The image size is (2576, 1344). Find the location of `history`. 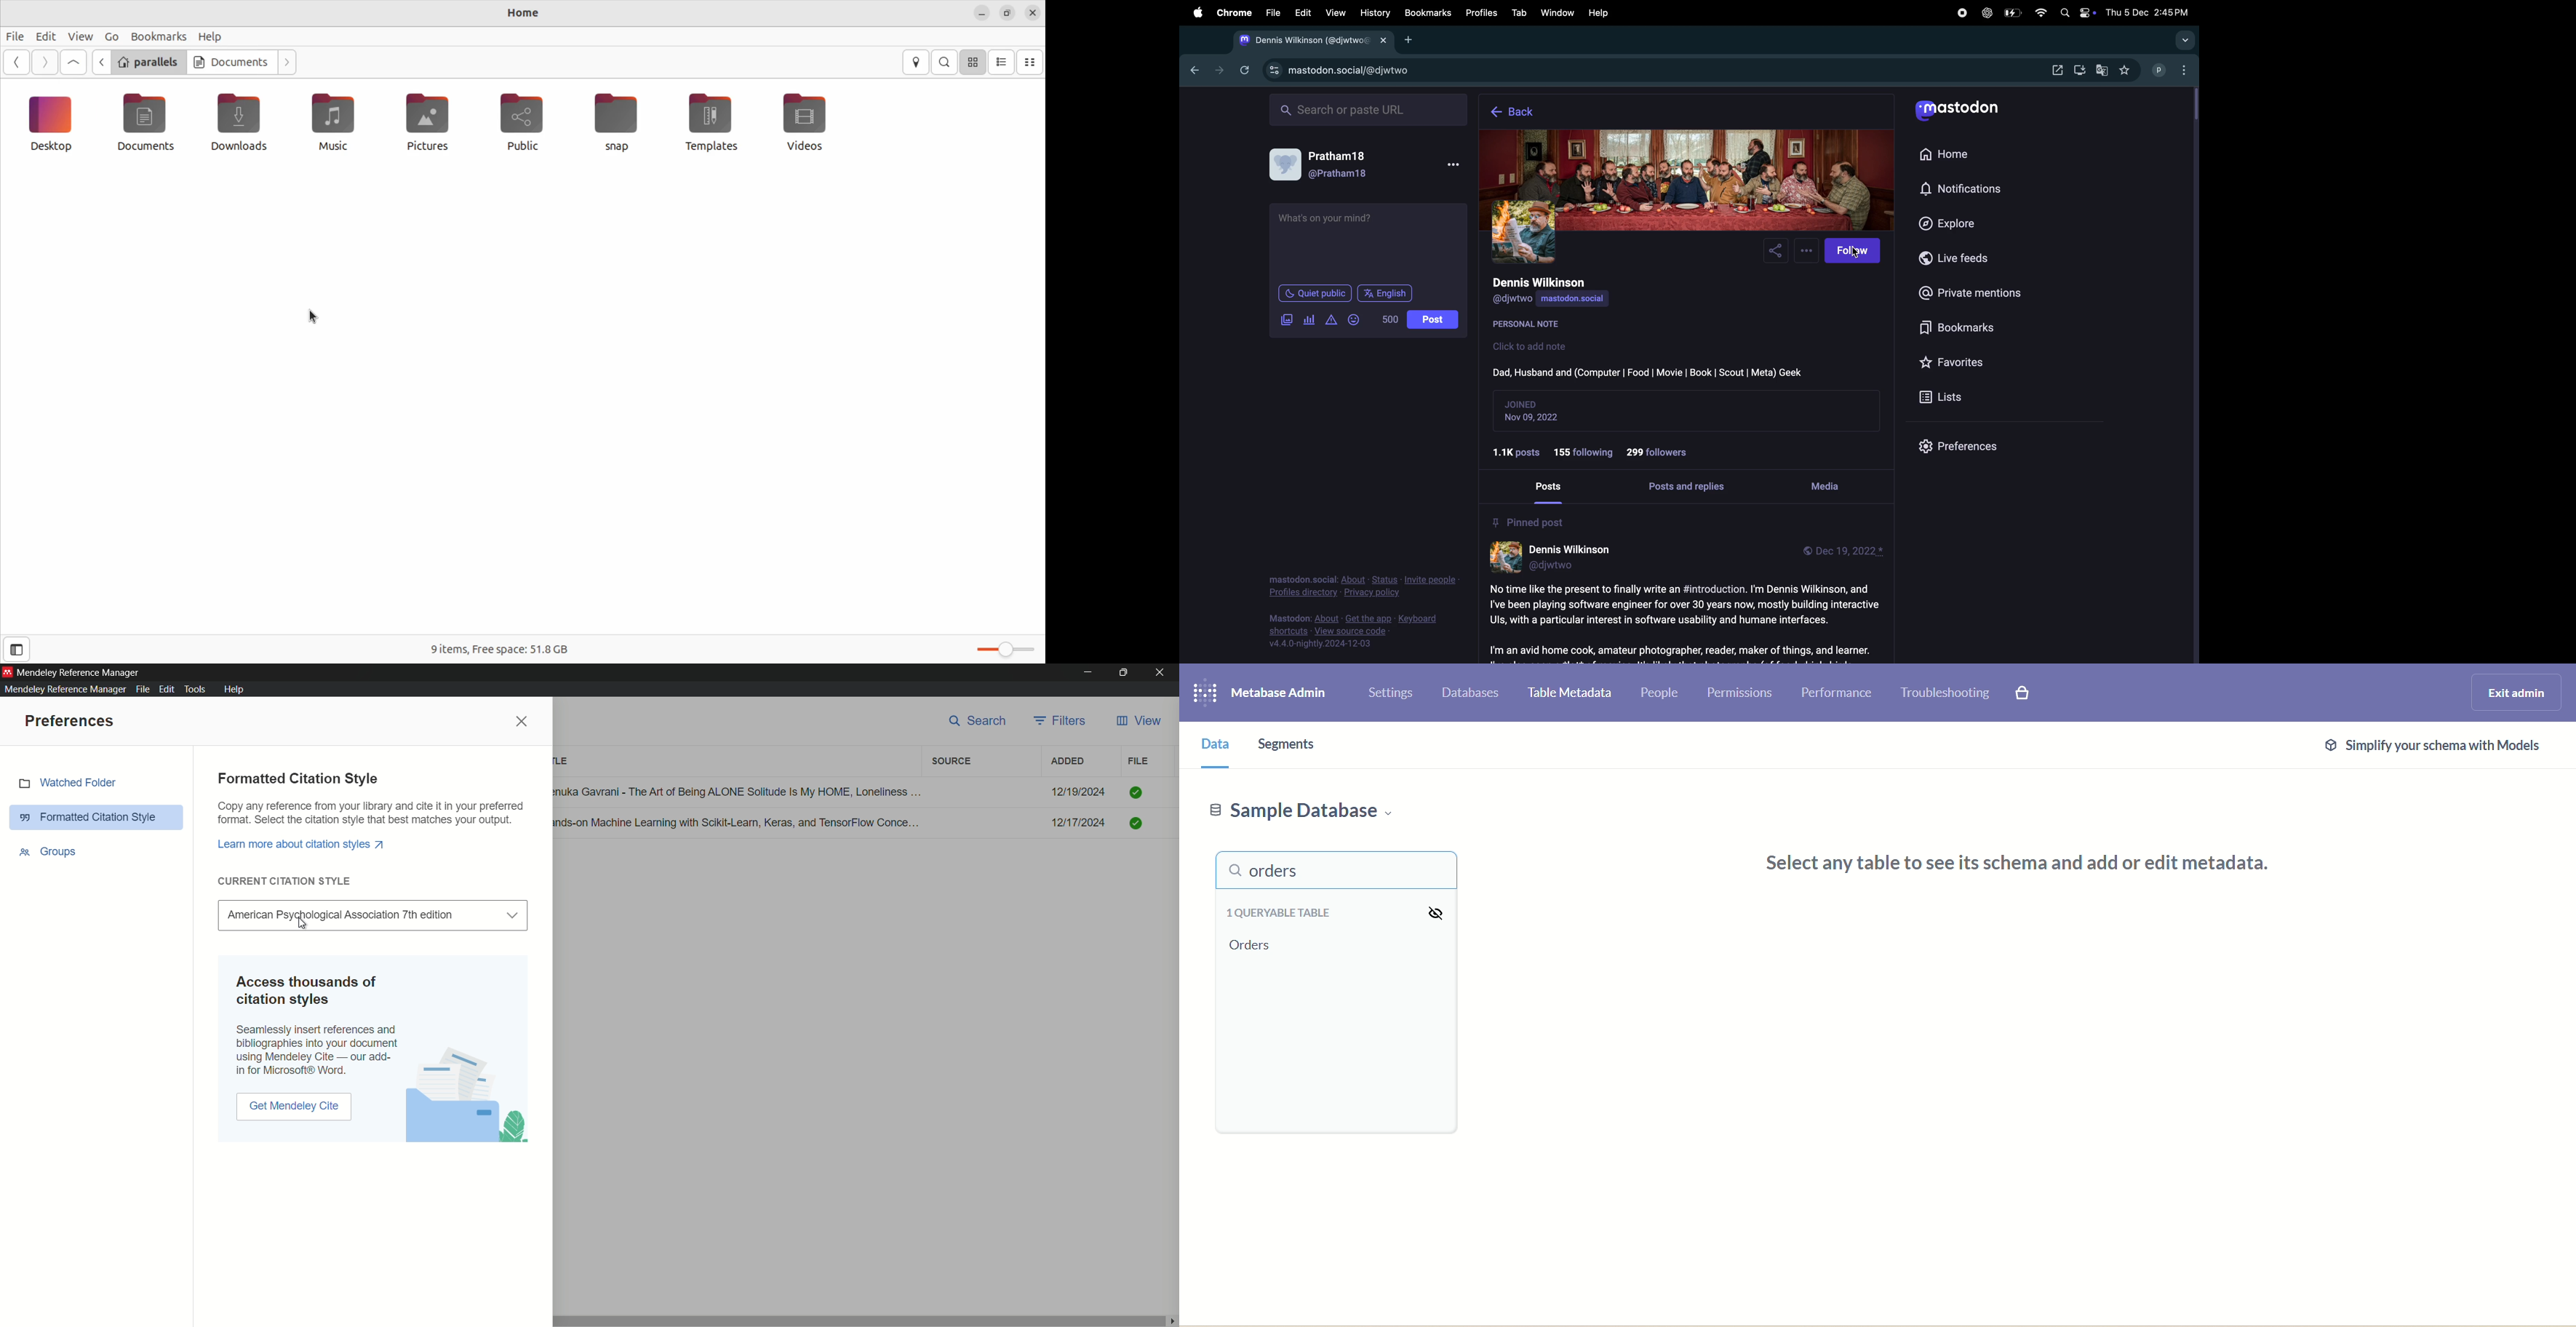

history is located at coordinates (1375, 13).